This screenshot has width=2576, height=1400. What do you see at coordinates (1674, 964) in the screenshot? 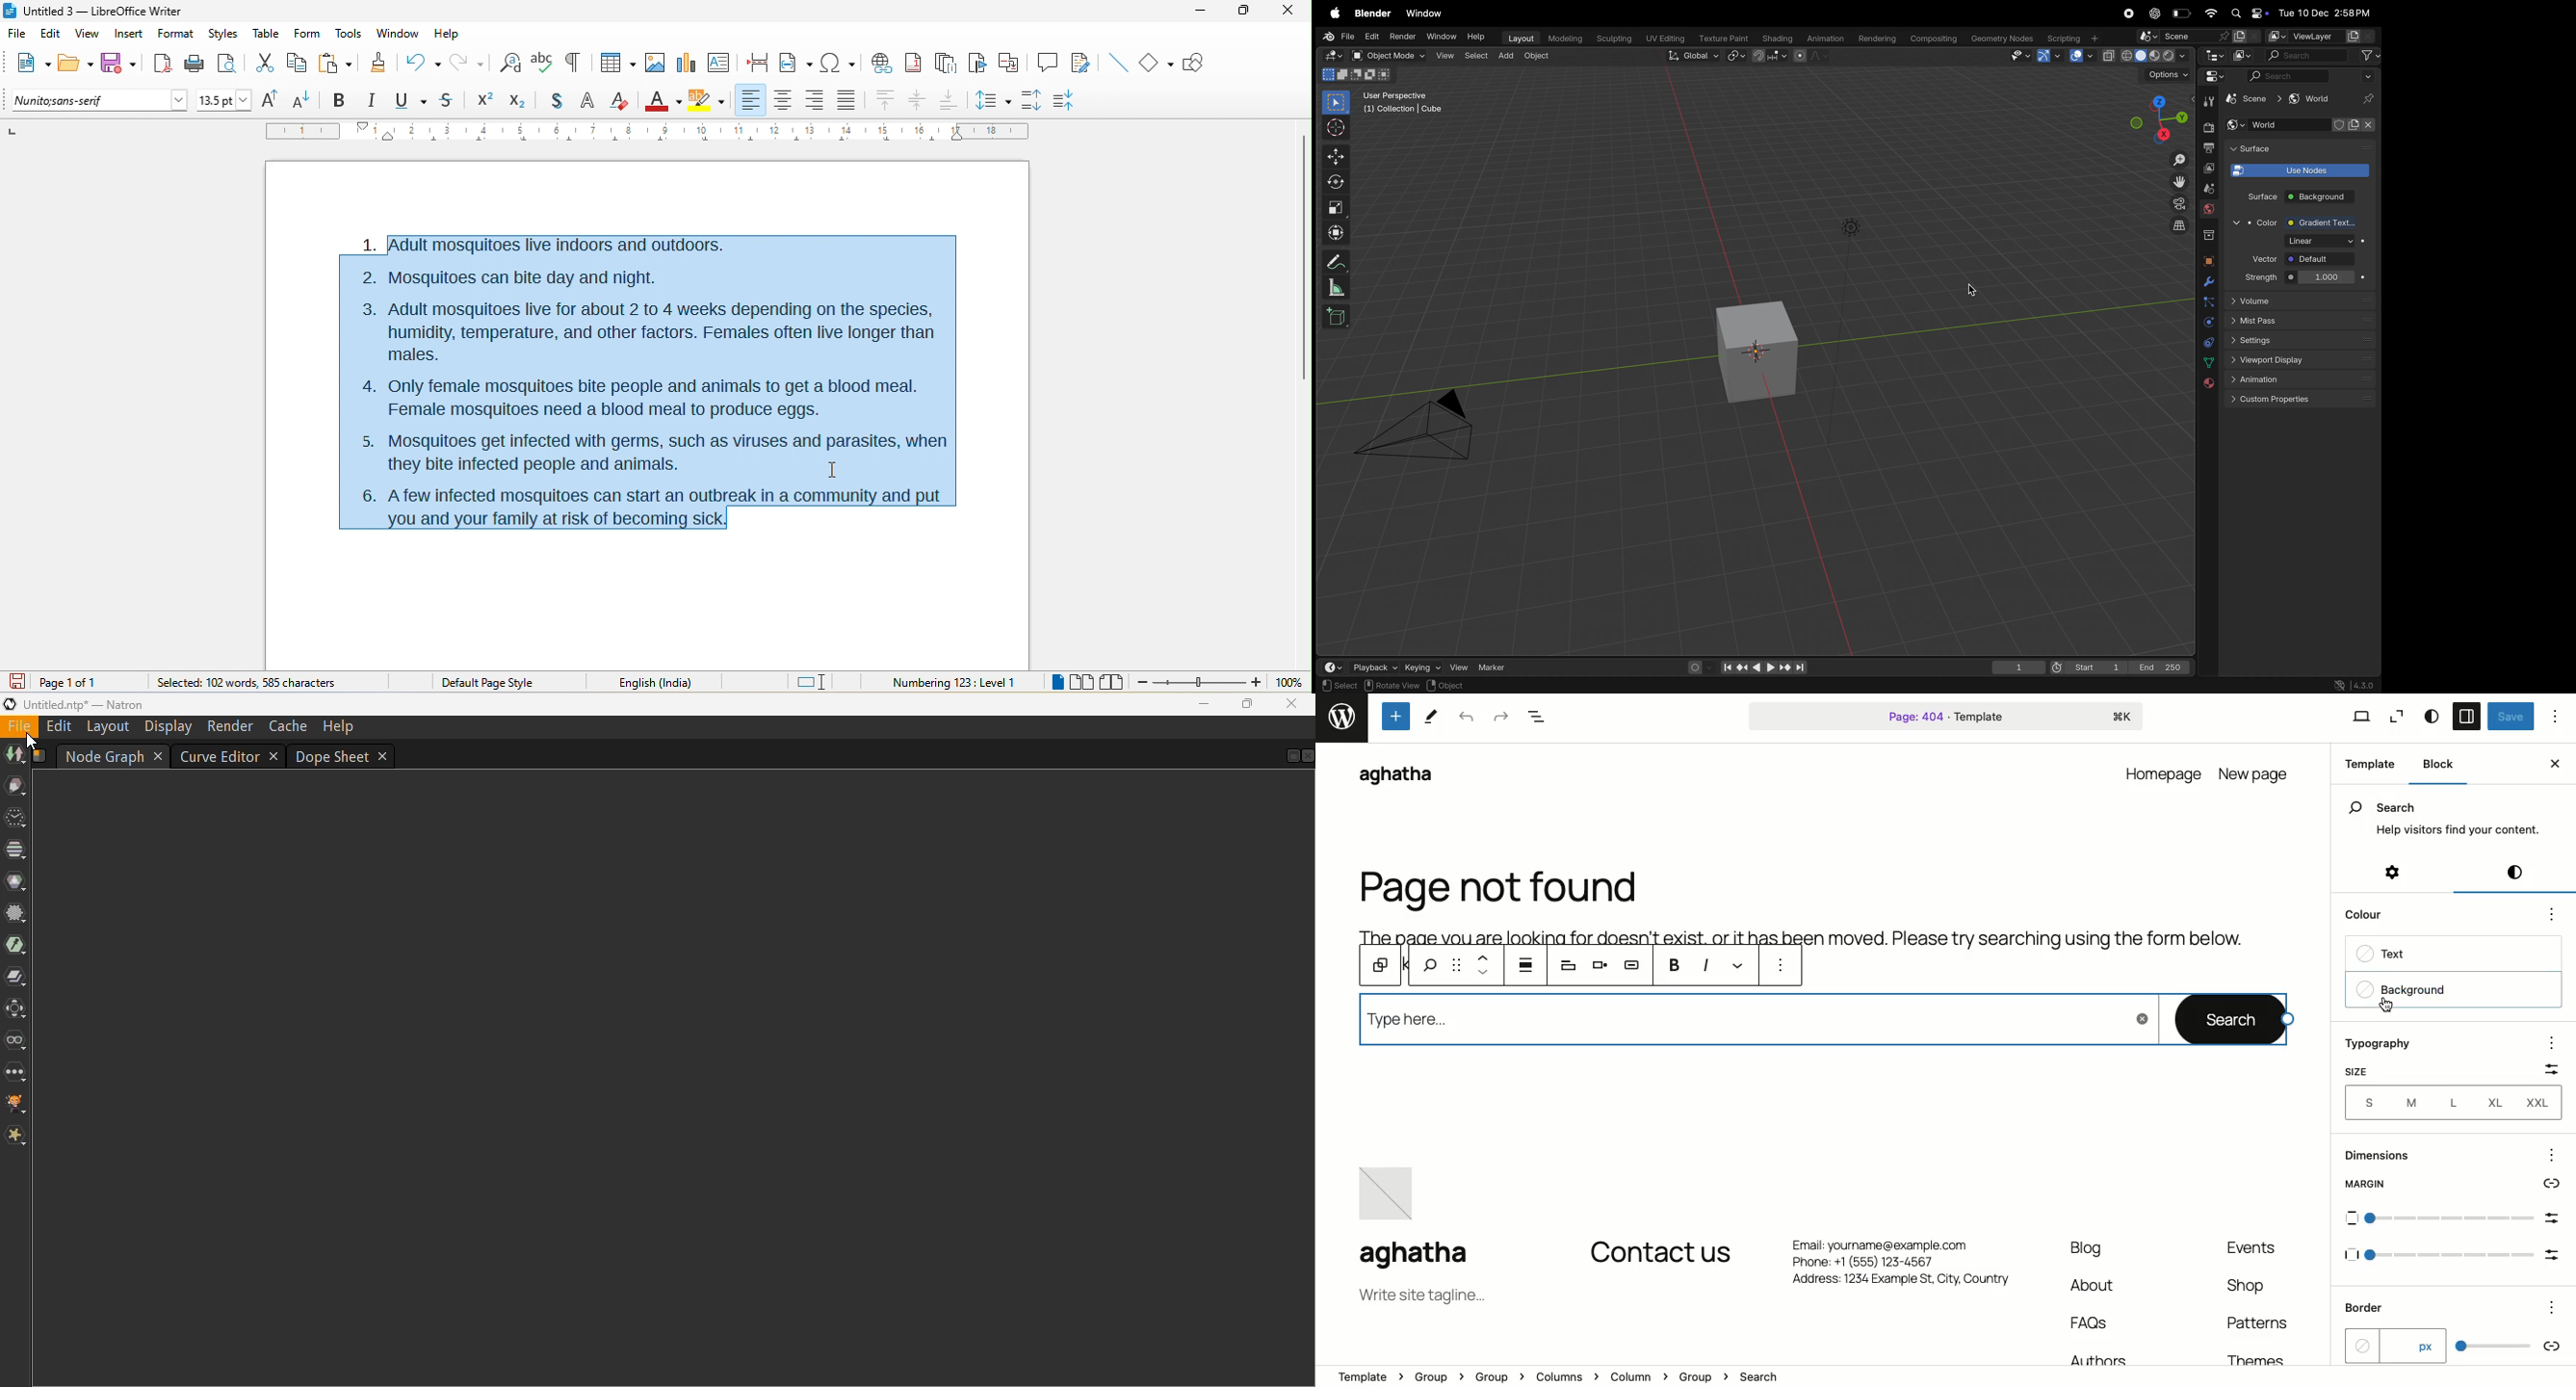
I see `B` at bounding box center [1674, 964].